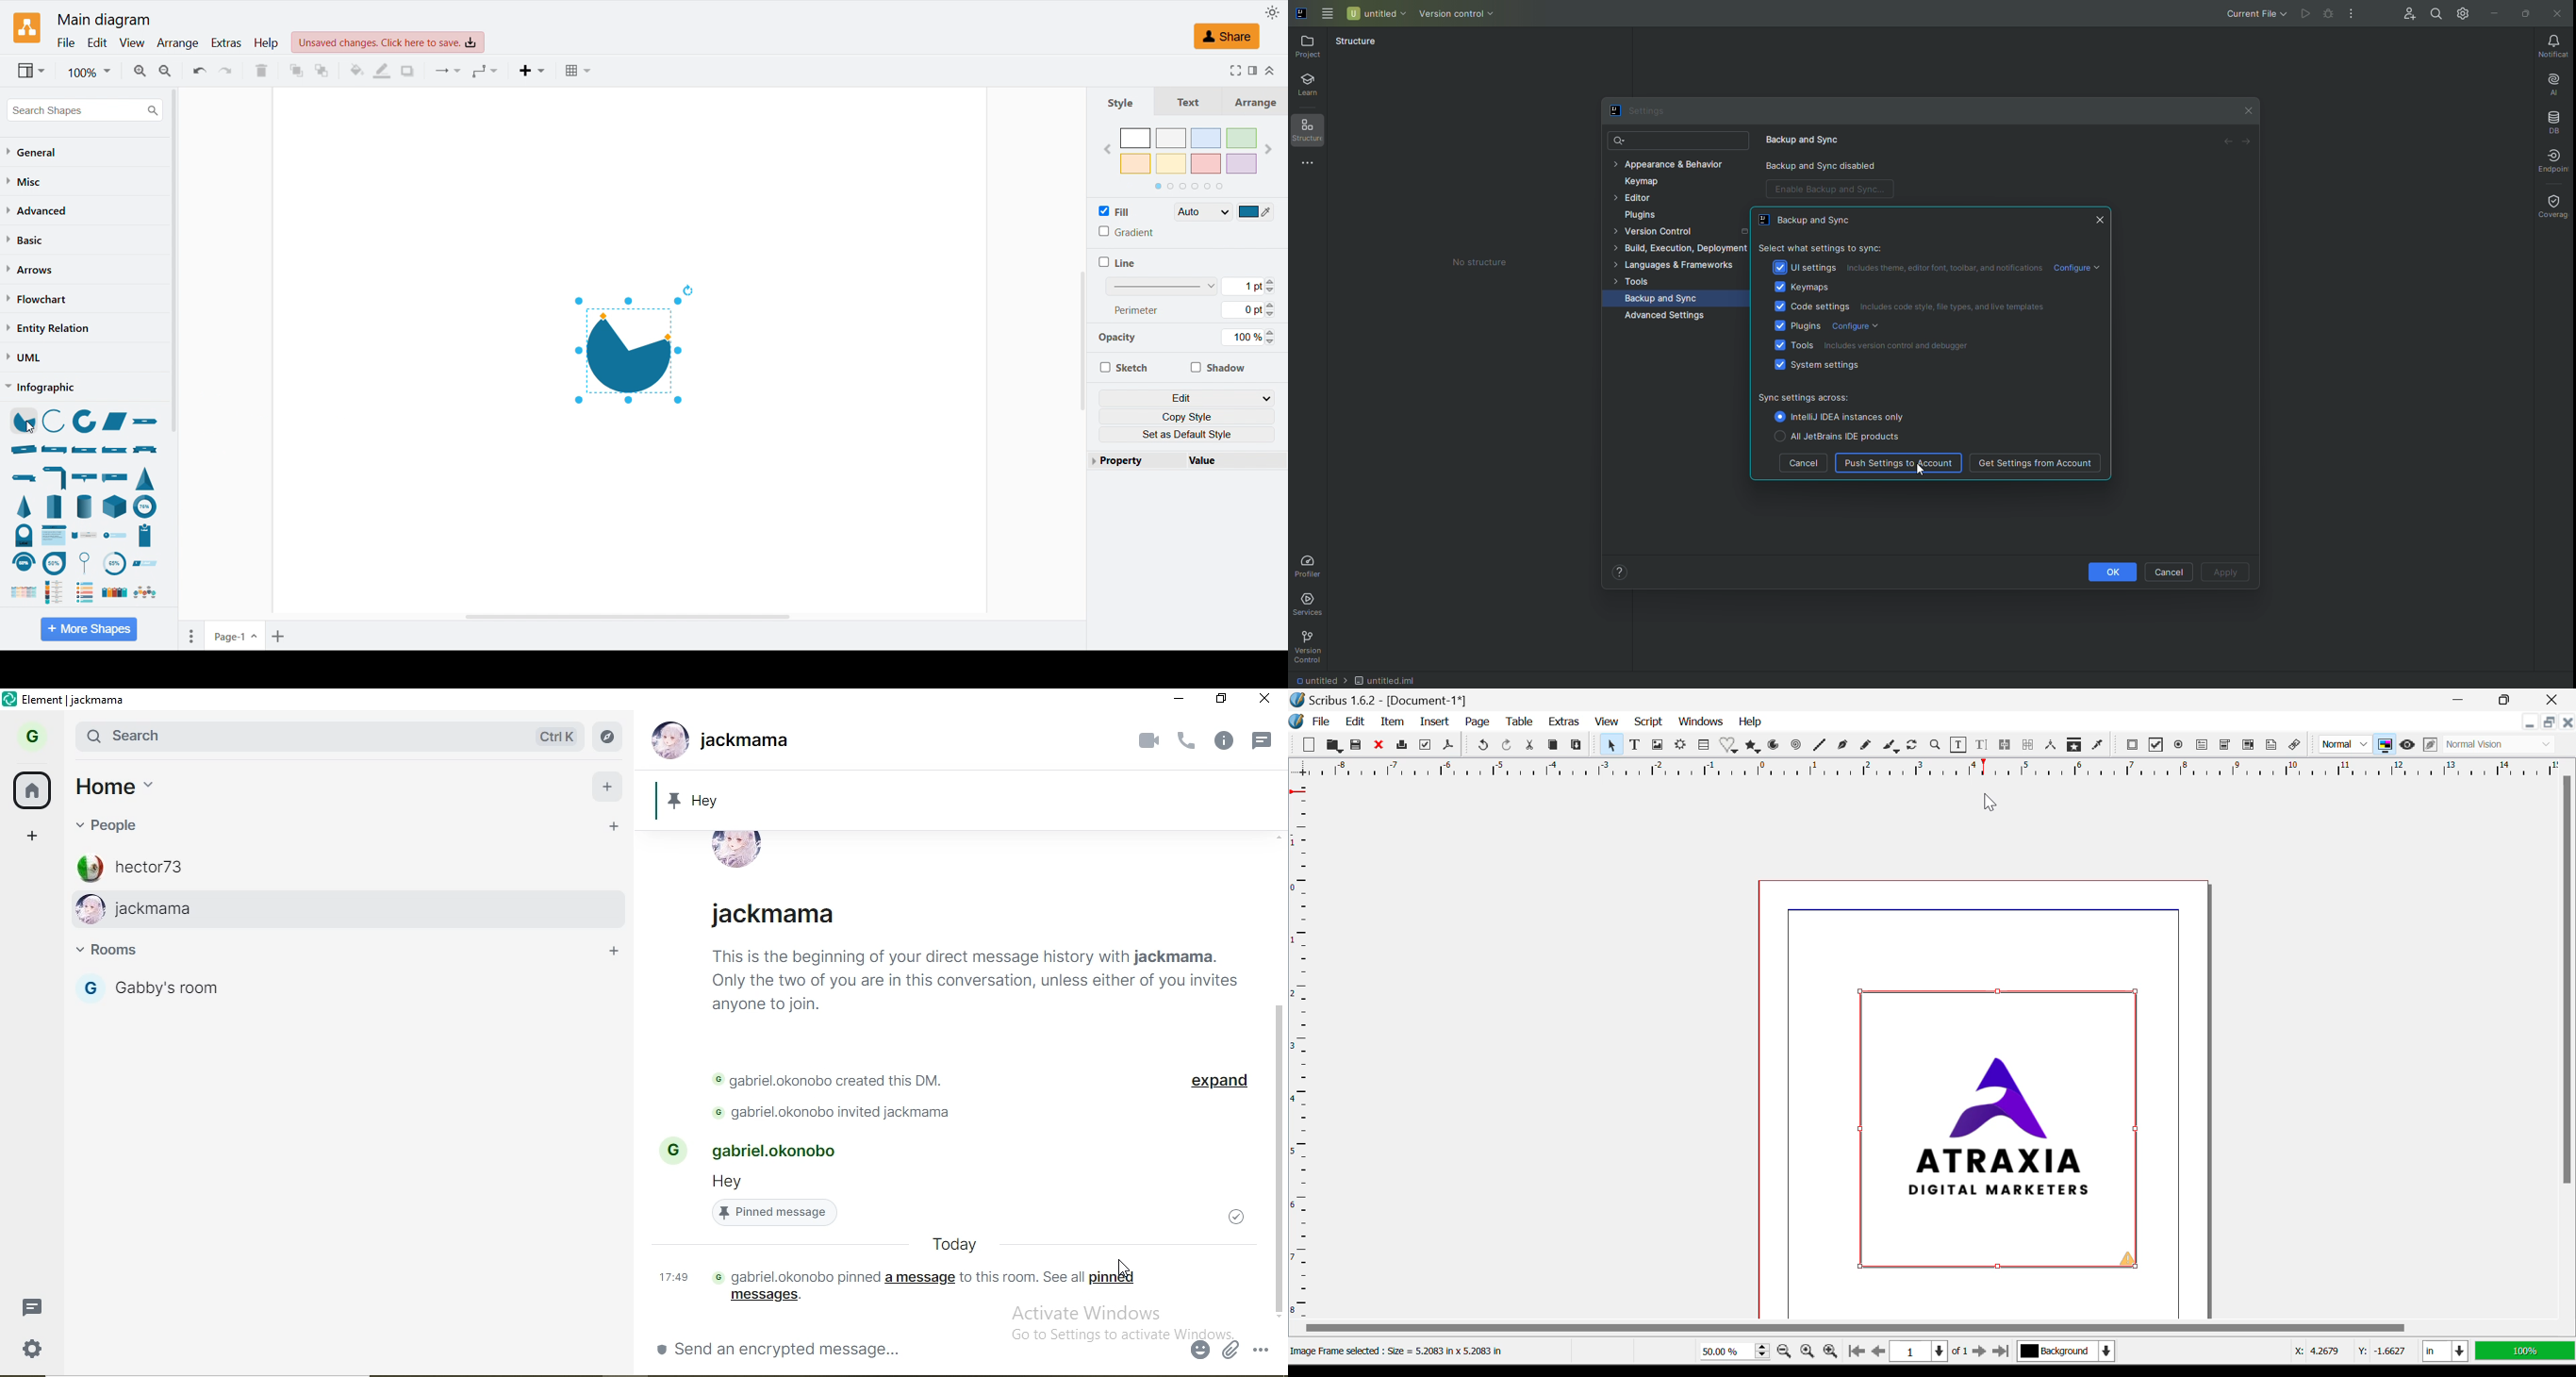 This screenshot has height=1400, width=2576. What do you see at coordinates (2428, 746) in the screenshot?
I see `Edit in Preview` at bounding box center [2428, 746].